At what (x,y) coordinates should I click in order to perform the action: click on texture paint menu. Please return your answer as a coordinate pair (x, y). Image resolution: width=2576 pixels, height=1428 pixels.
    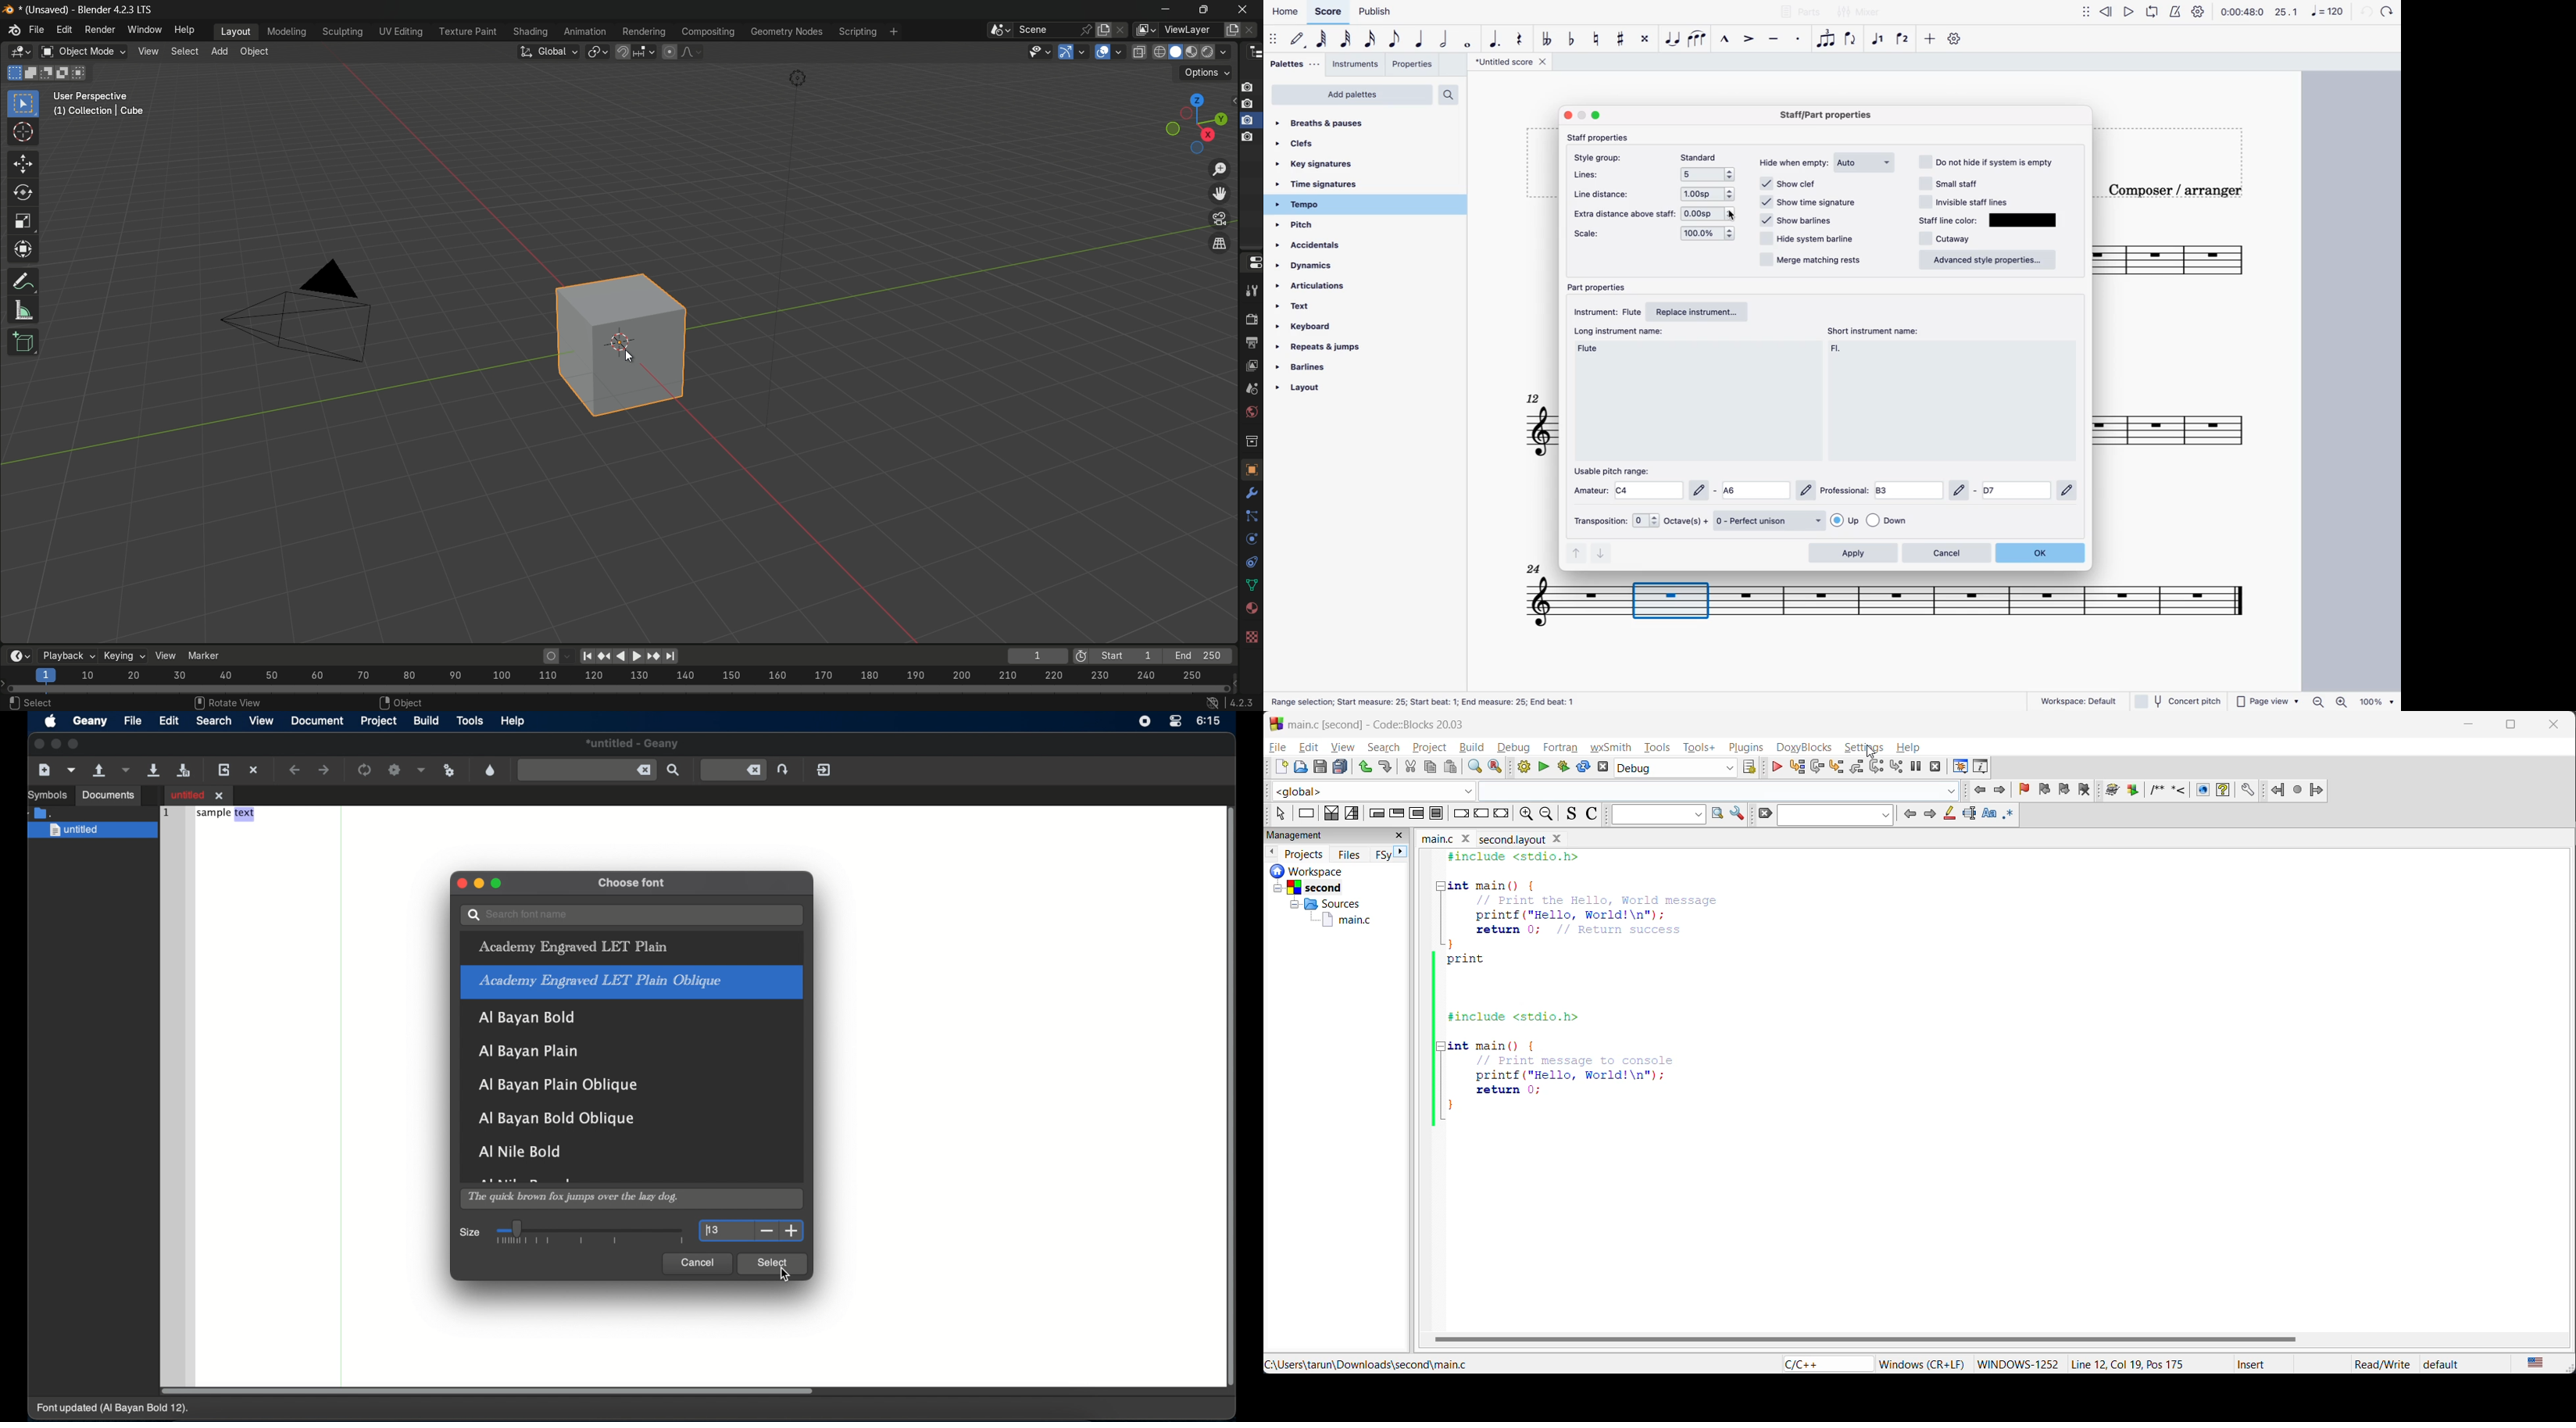
    Looking at the image, I should click on (465, 33).